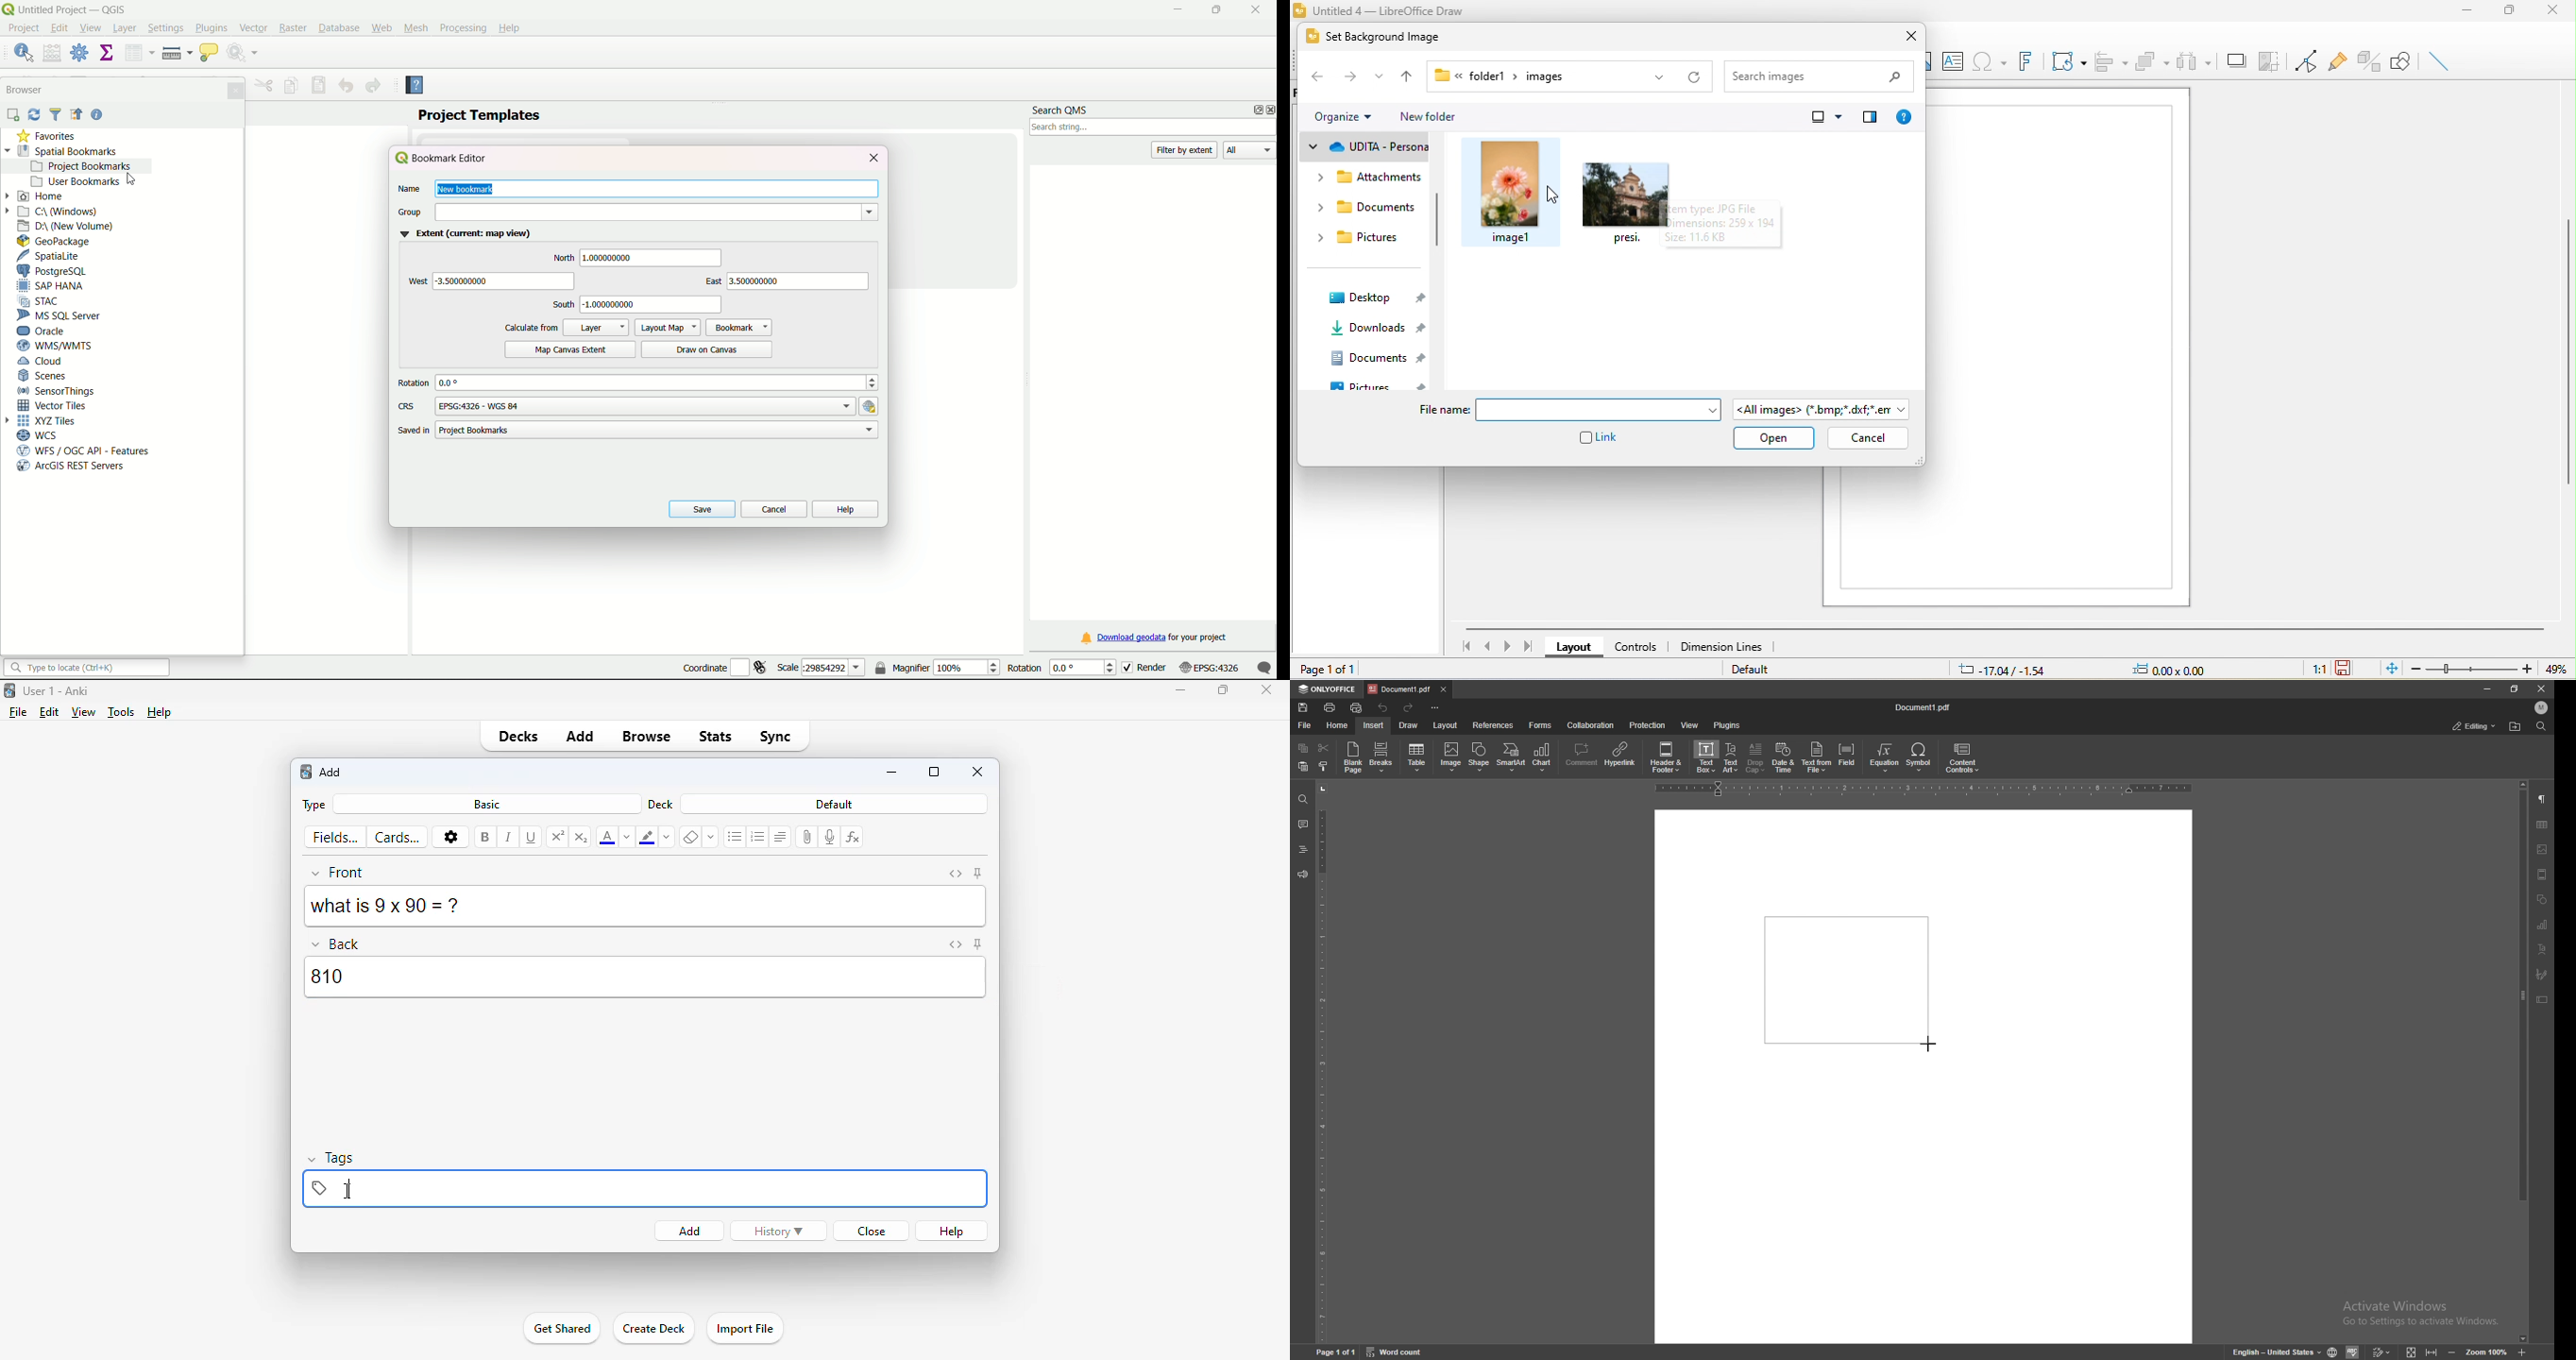 The width and height of the screenshot is (2576, 1372). Describe the element at coordinates (1756, 757) in the screenshot. I see `drop cap` at that location.